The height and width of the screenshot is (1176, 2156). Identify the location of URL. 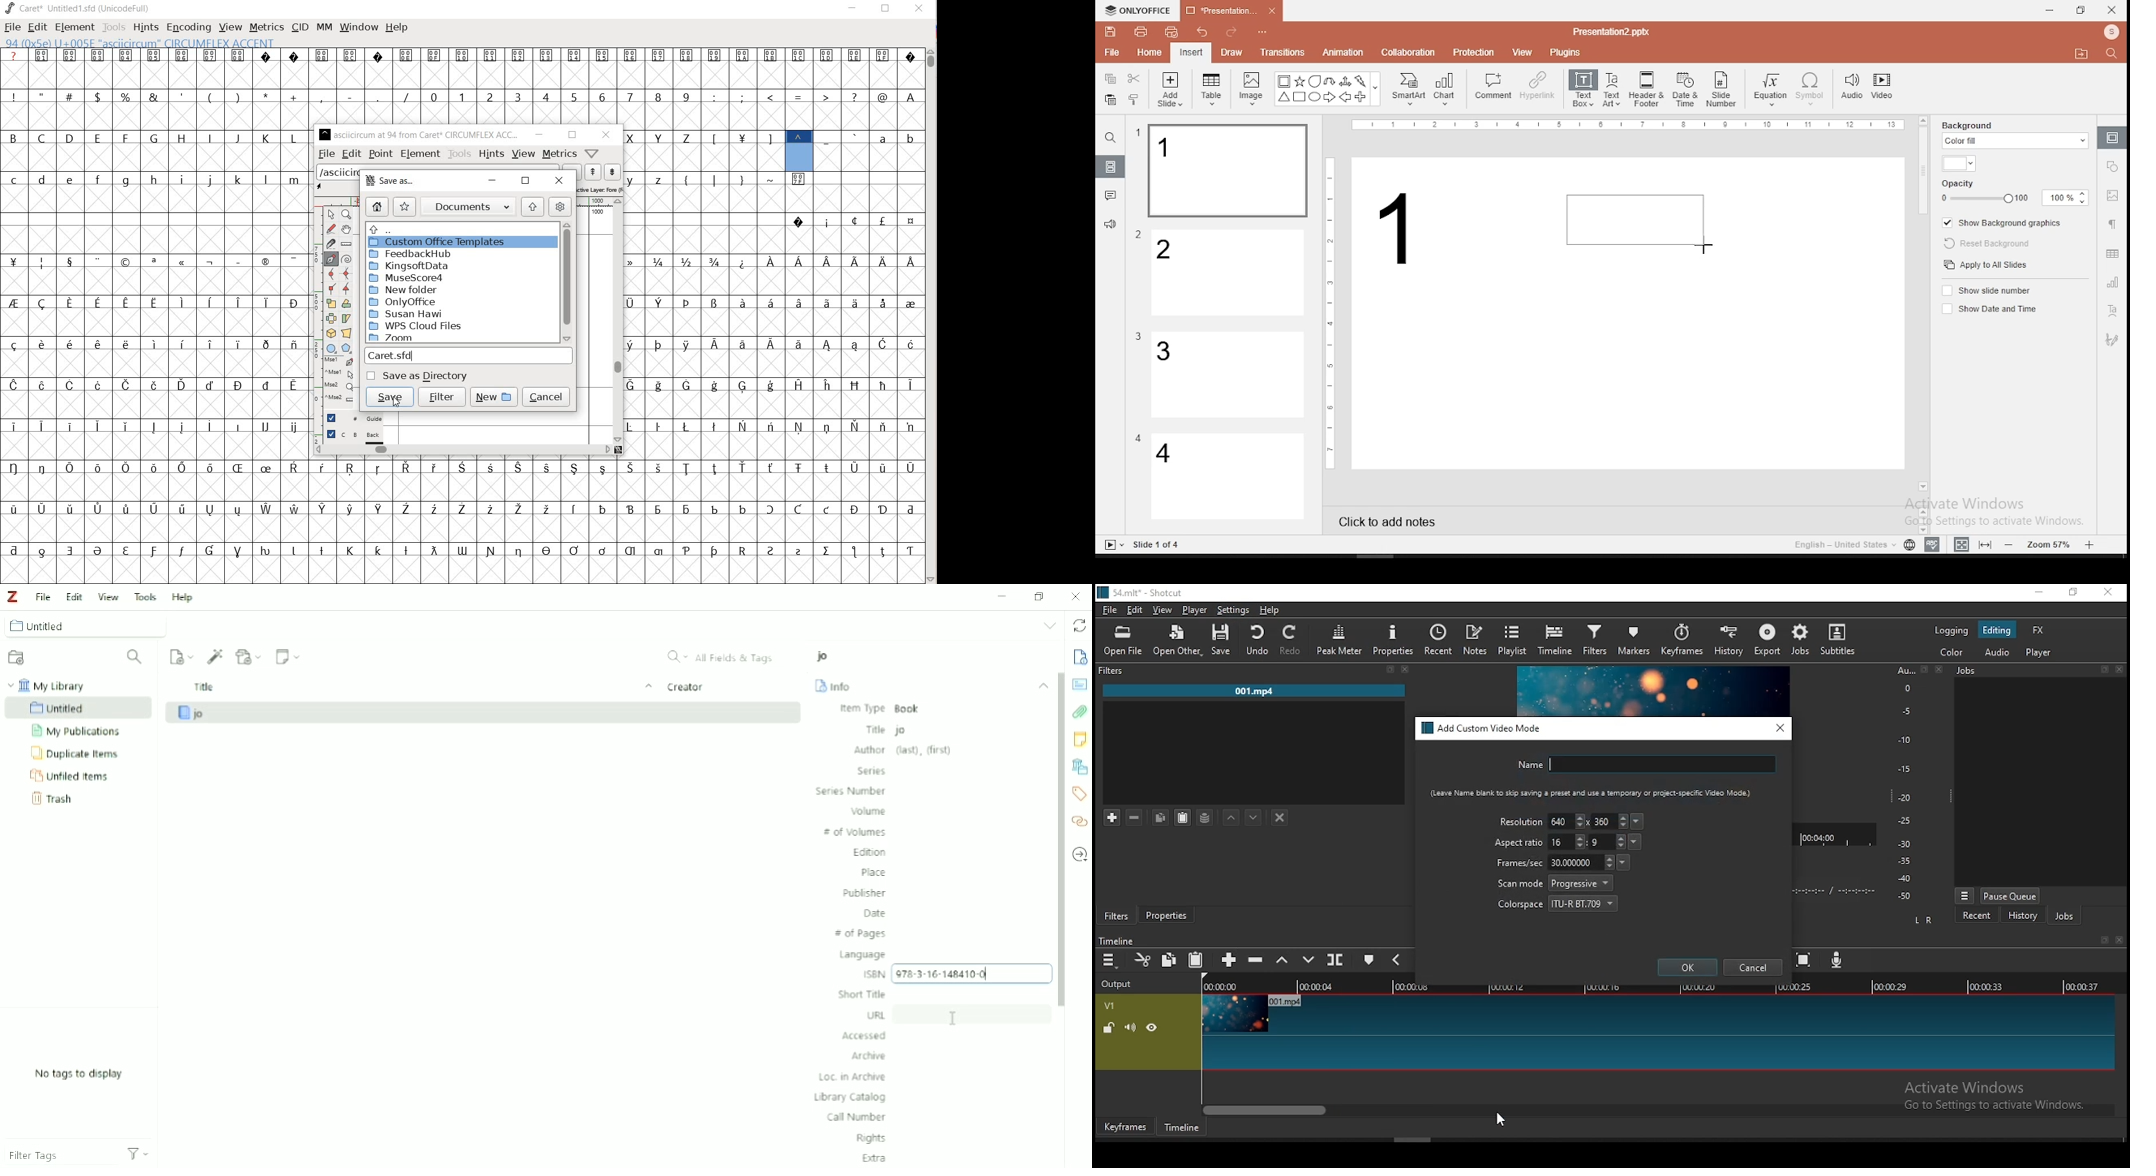
(876, 1015).